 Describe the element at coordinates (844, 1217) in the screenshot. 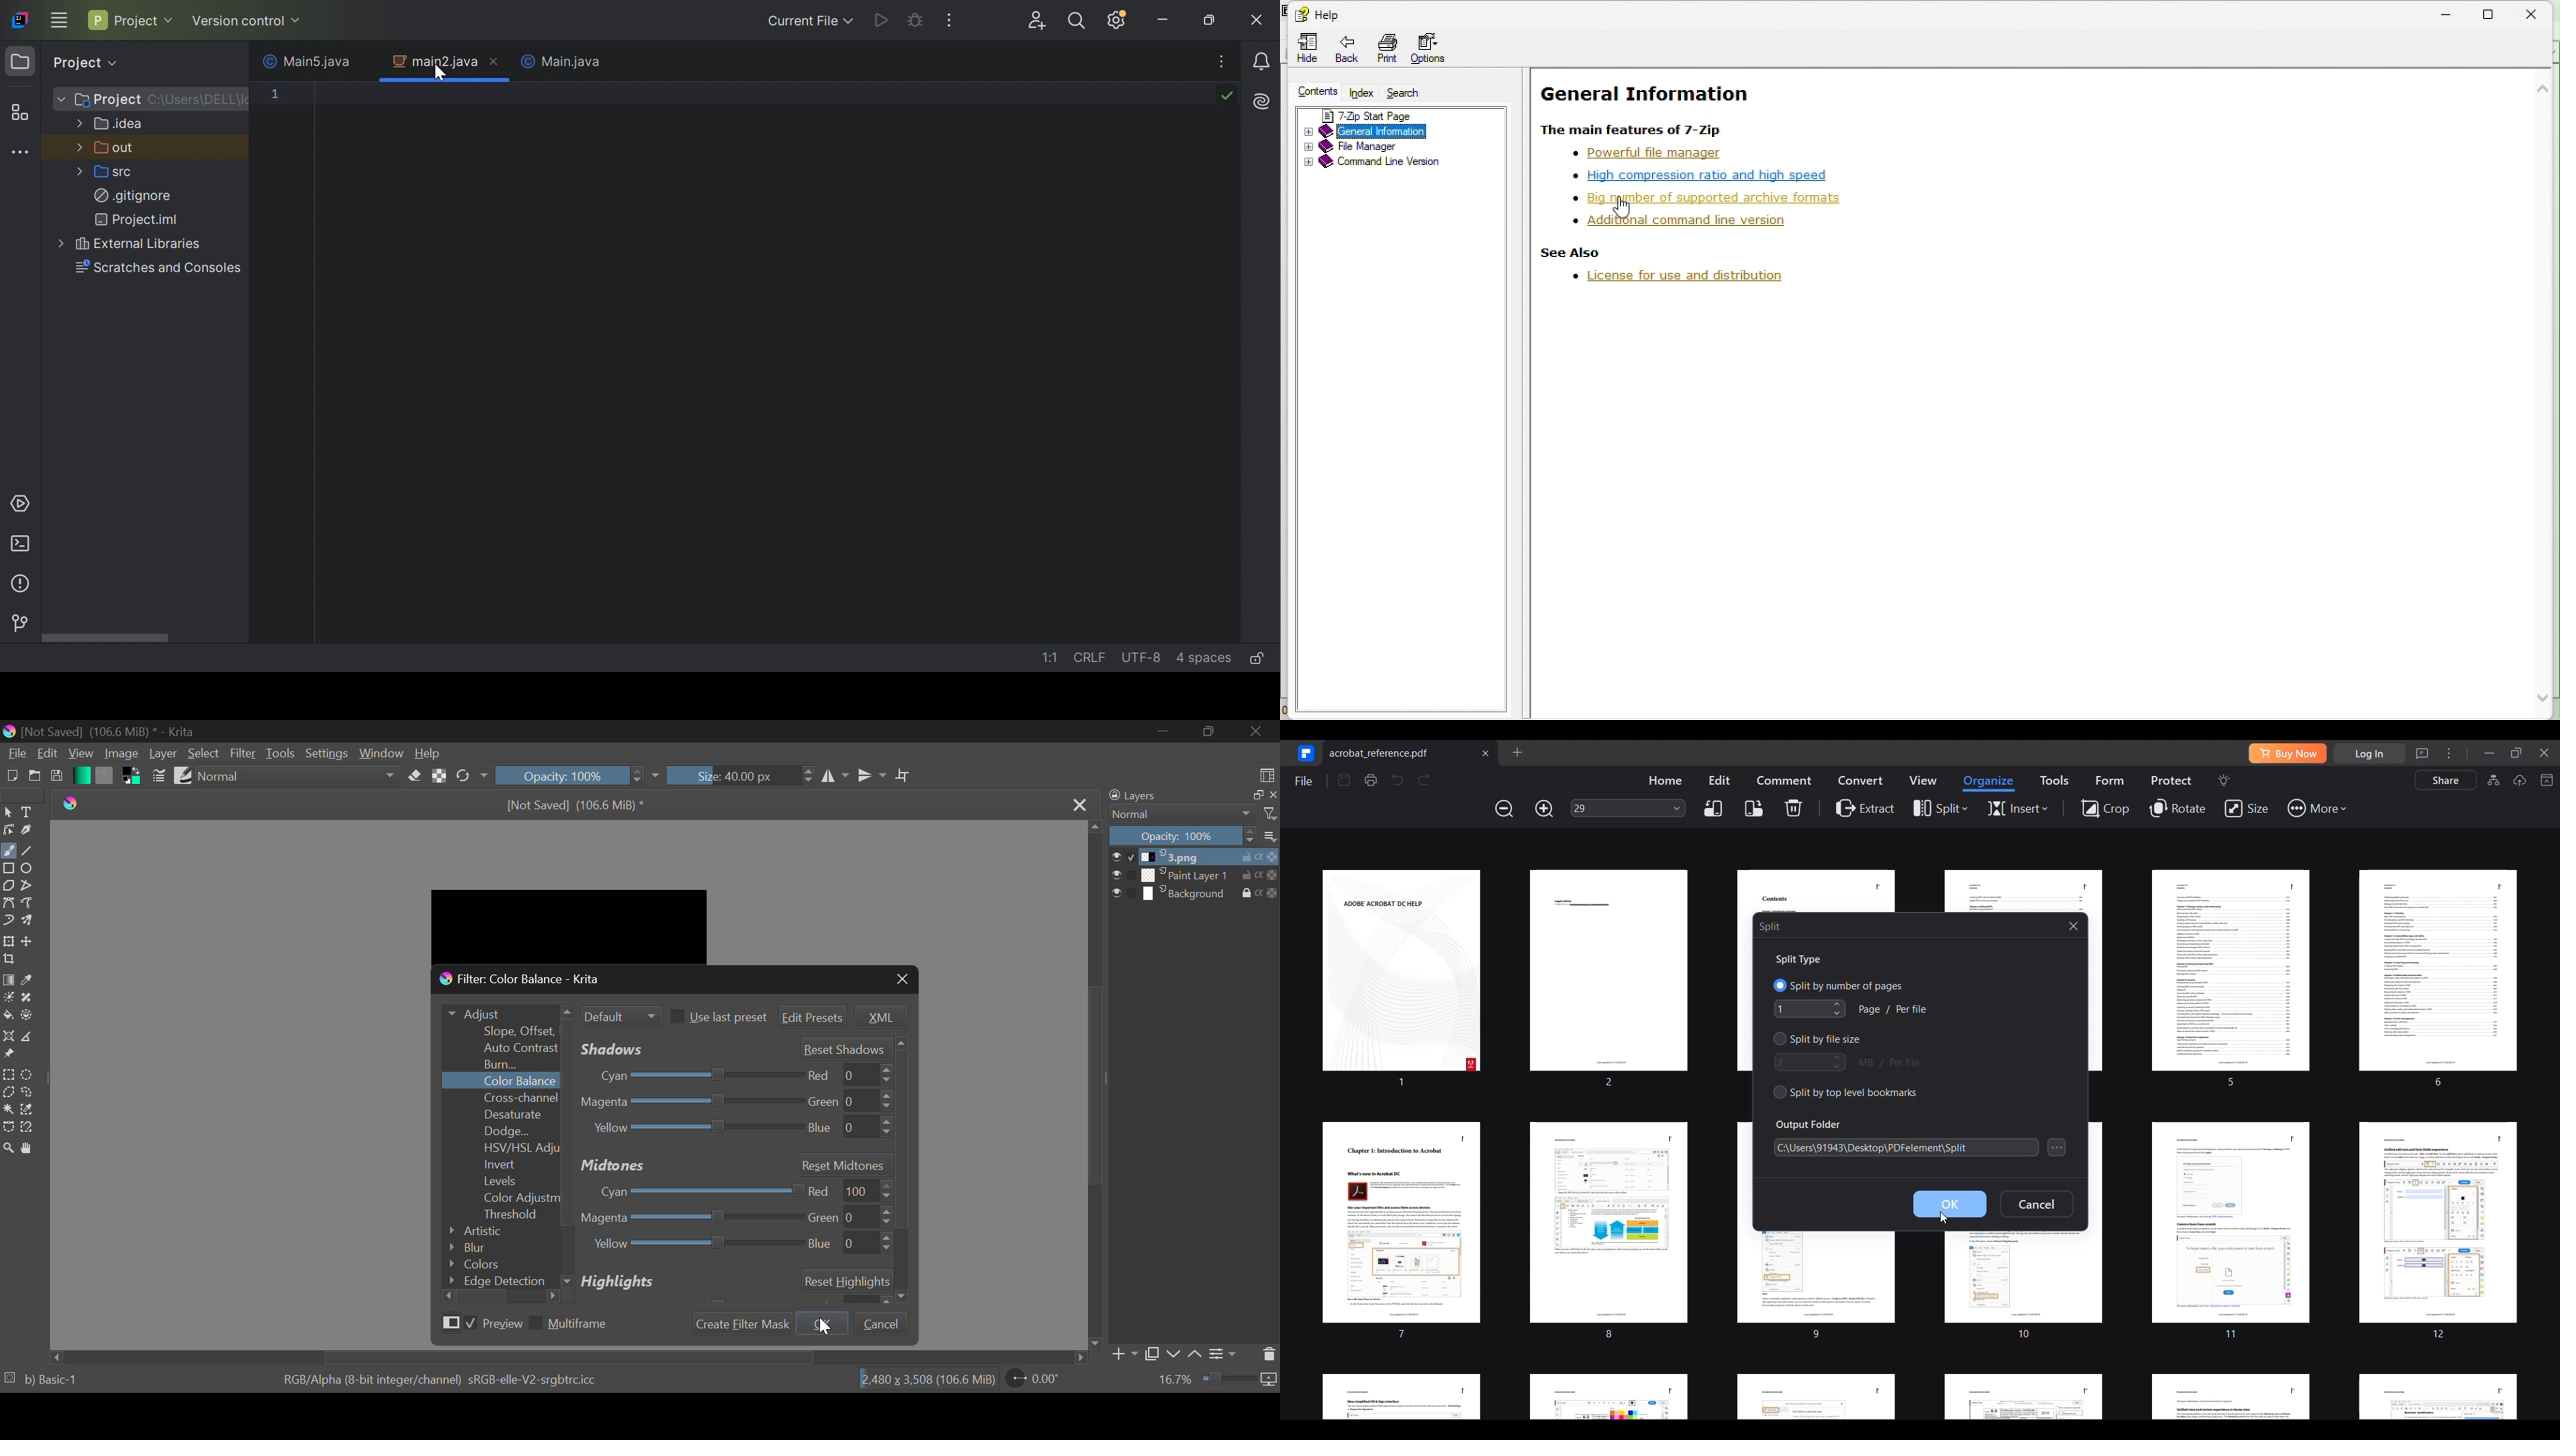

I see `green` at that location.